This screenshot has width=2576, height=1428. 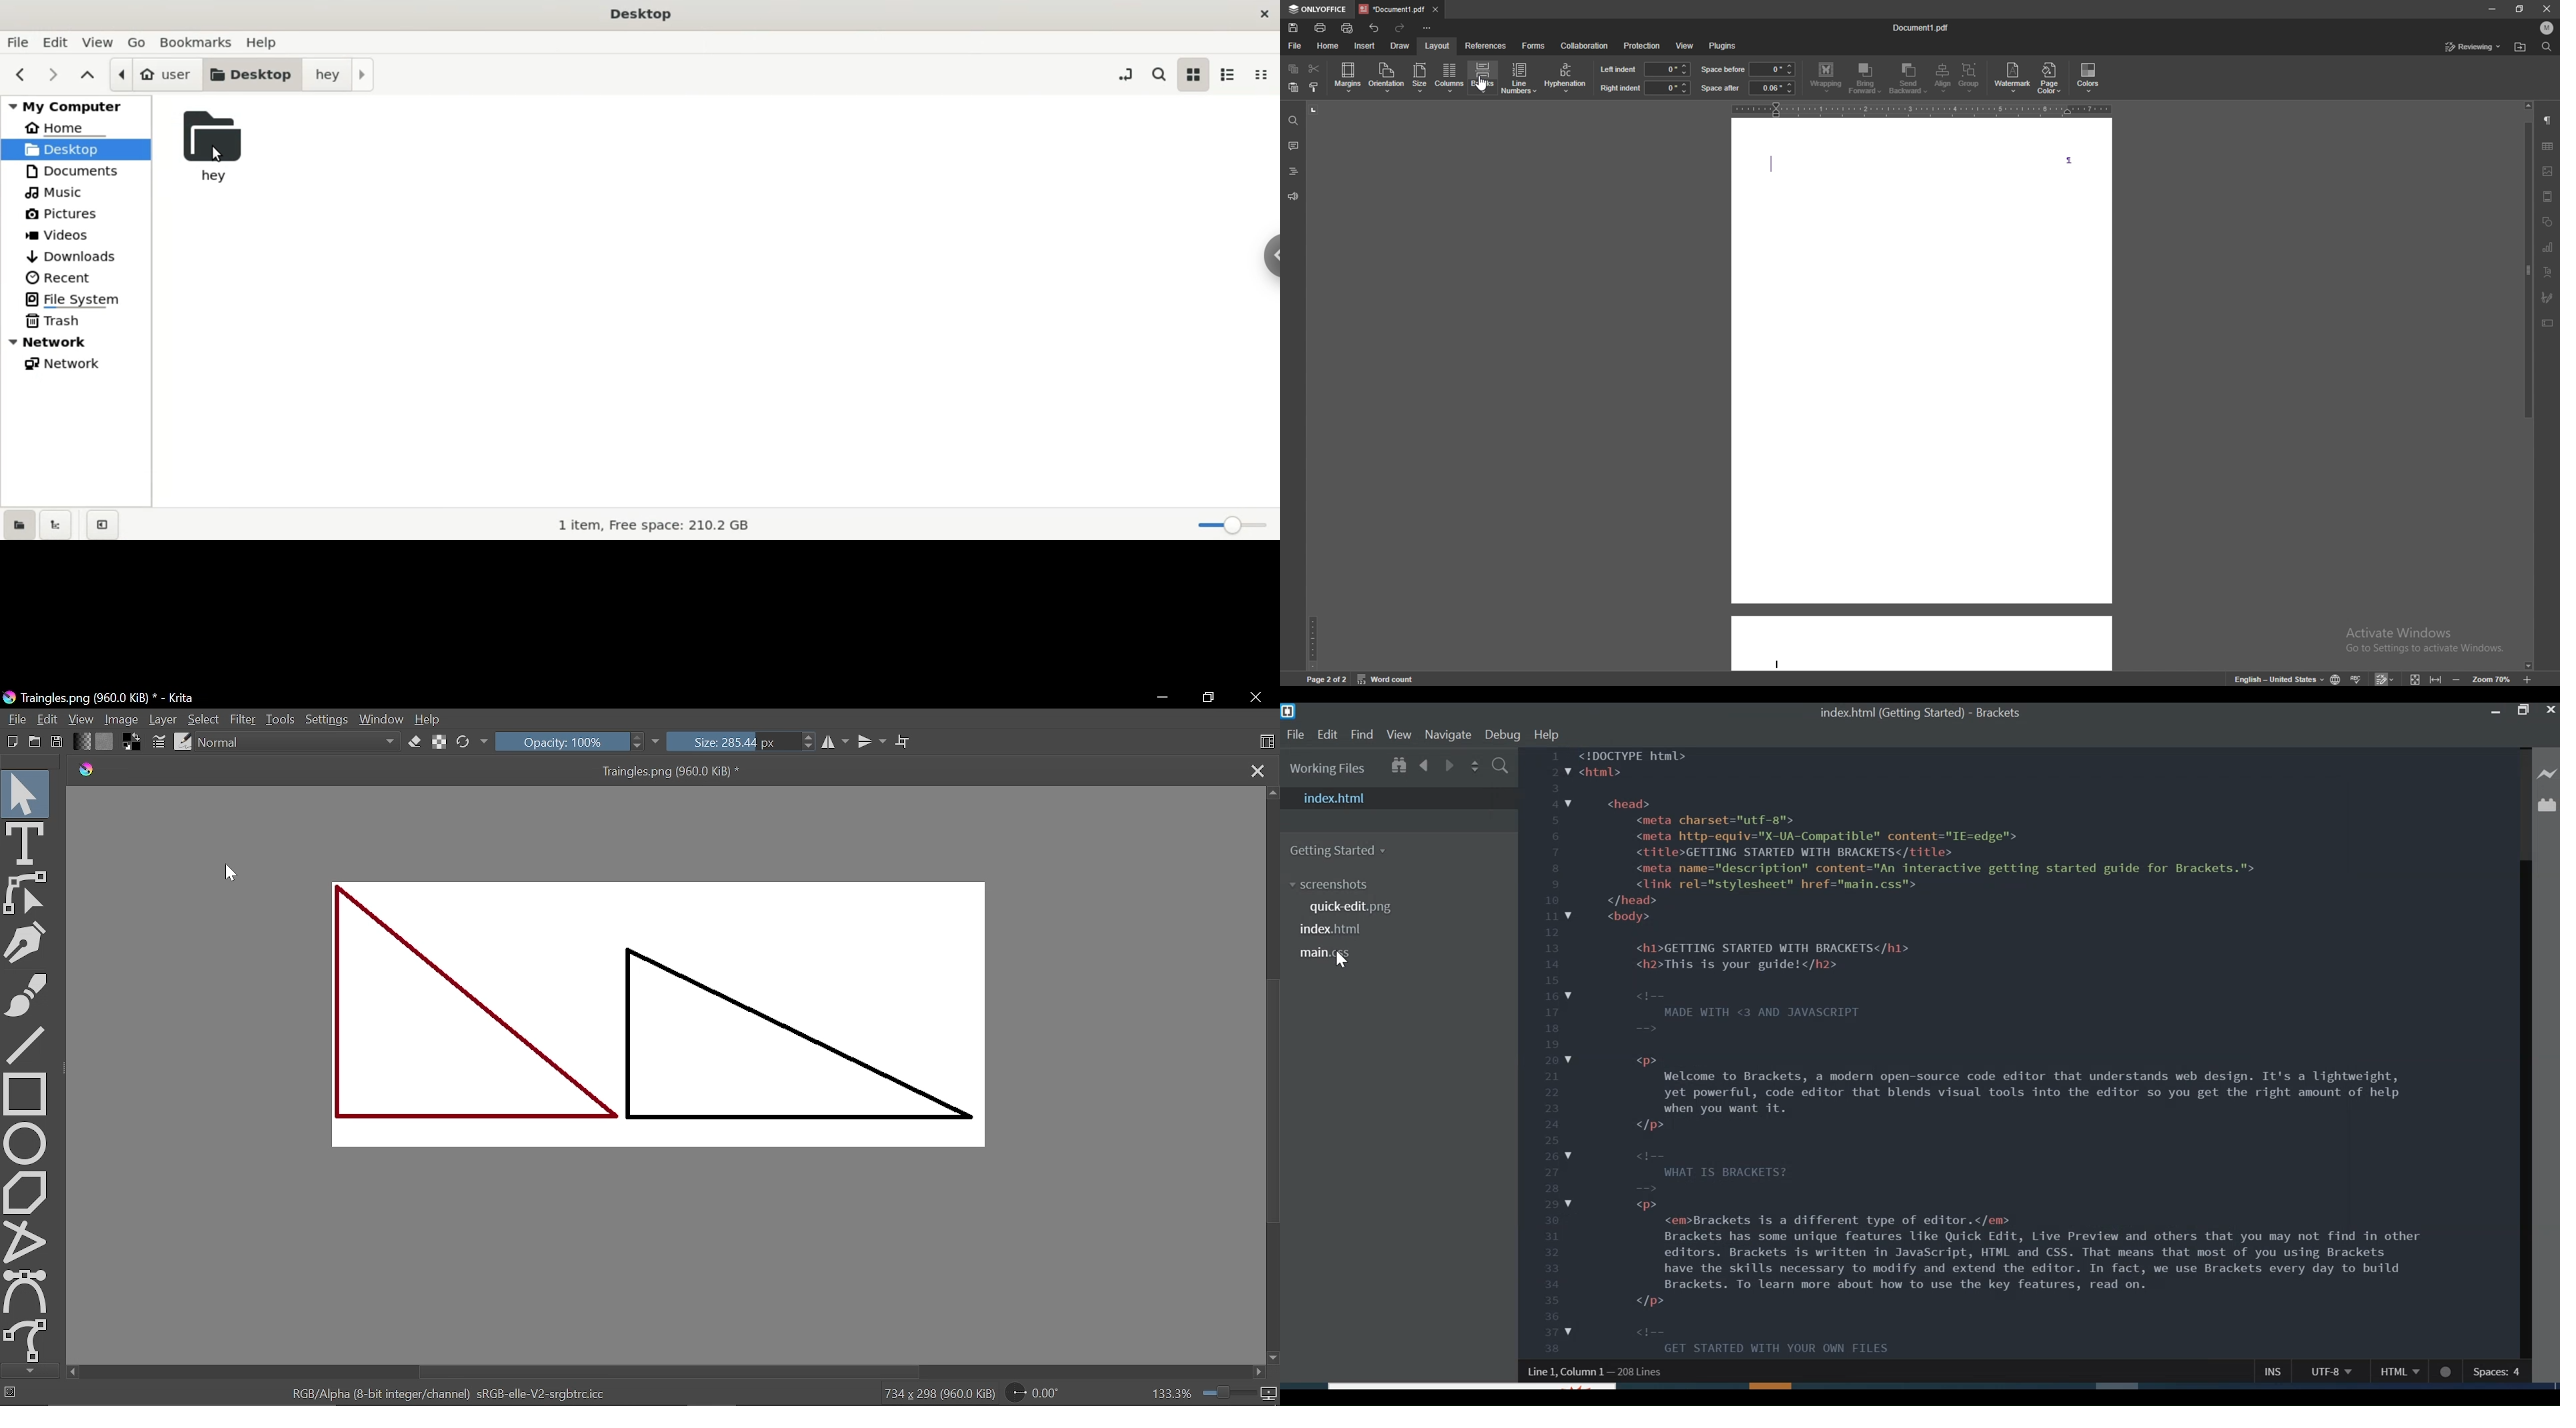 What do you see at coordinates (57, 524) in the screenshot?
I see `show treeview` at bounding box center [57, 524].